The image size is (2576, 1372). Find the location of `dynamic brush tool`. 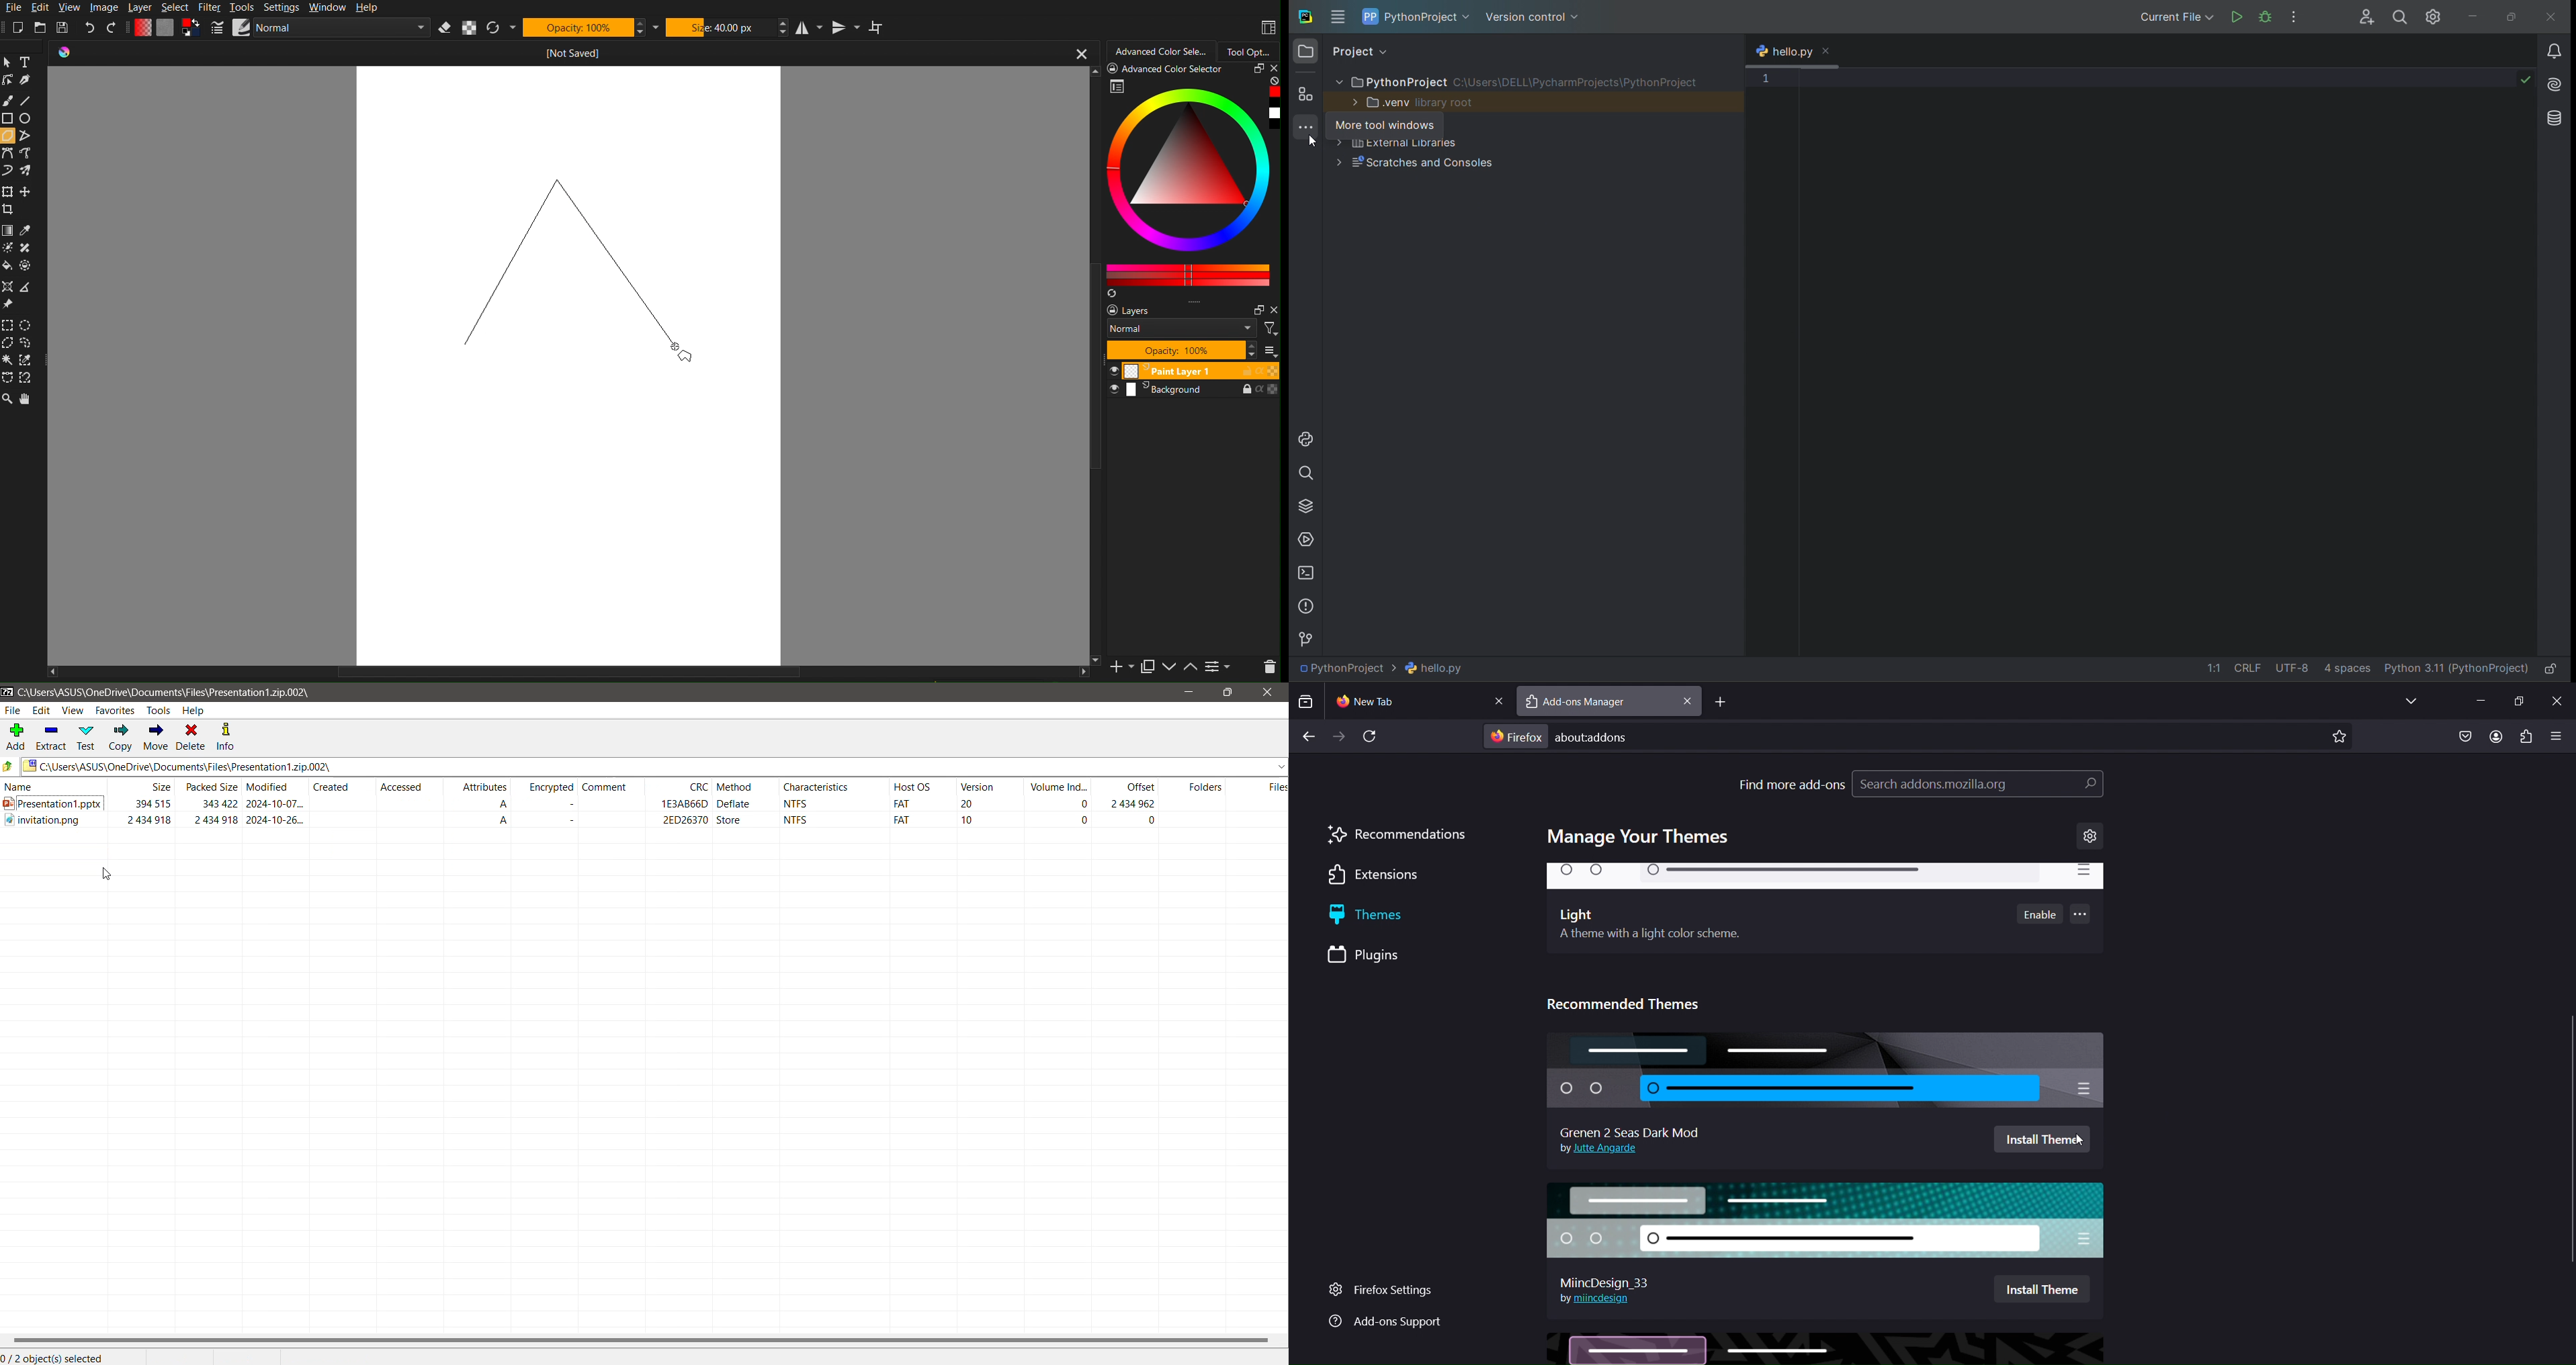

dynamic brush tool is located at coordinates (8, 172).